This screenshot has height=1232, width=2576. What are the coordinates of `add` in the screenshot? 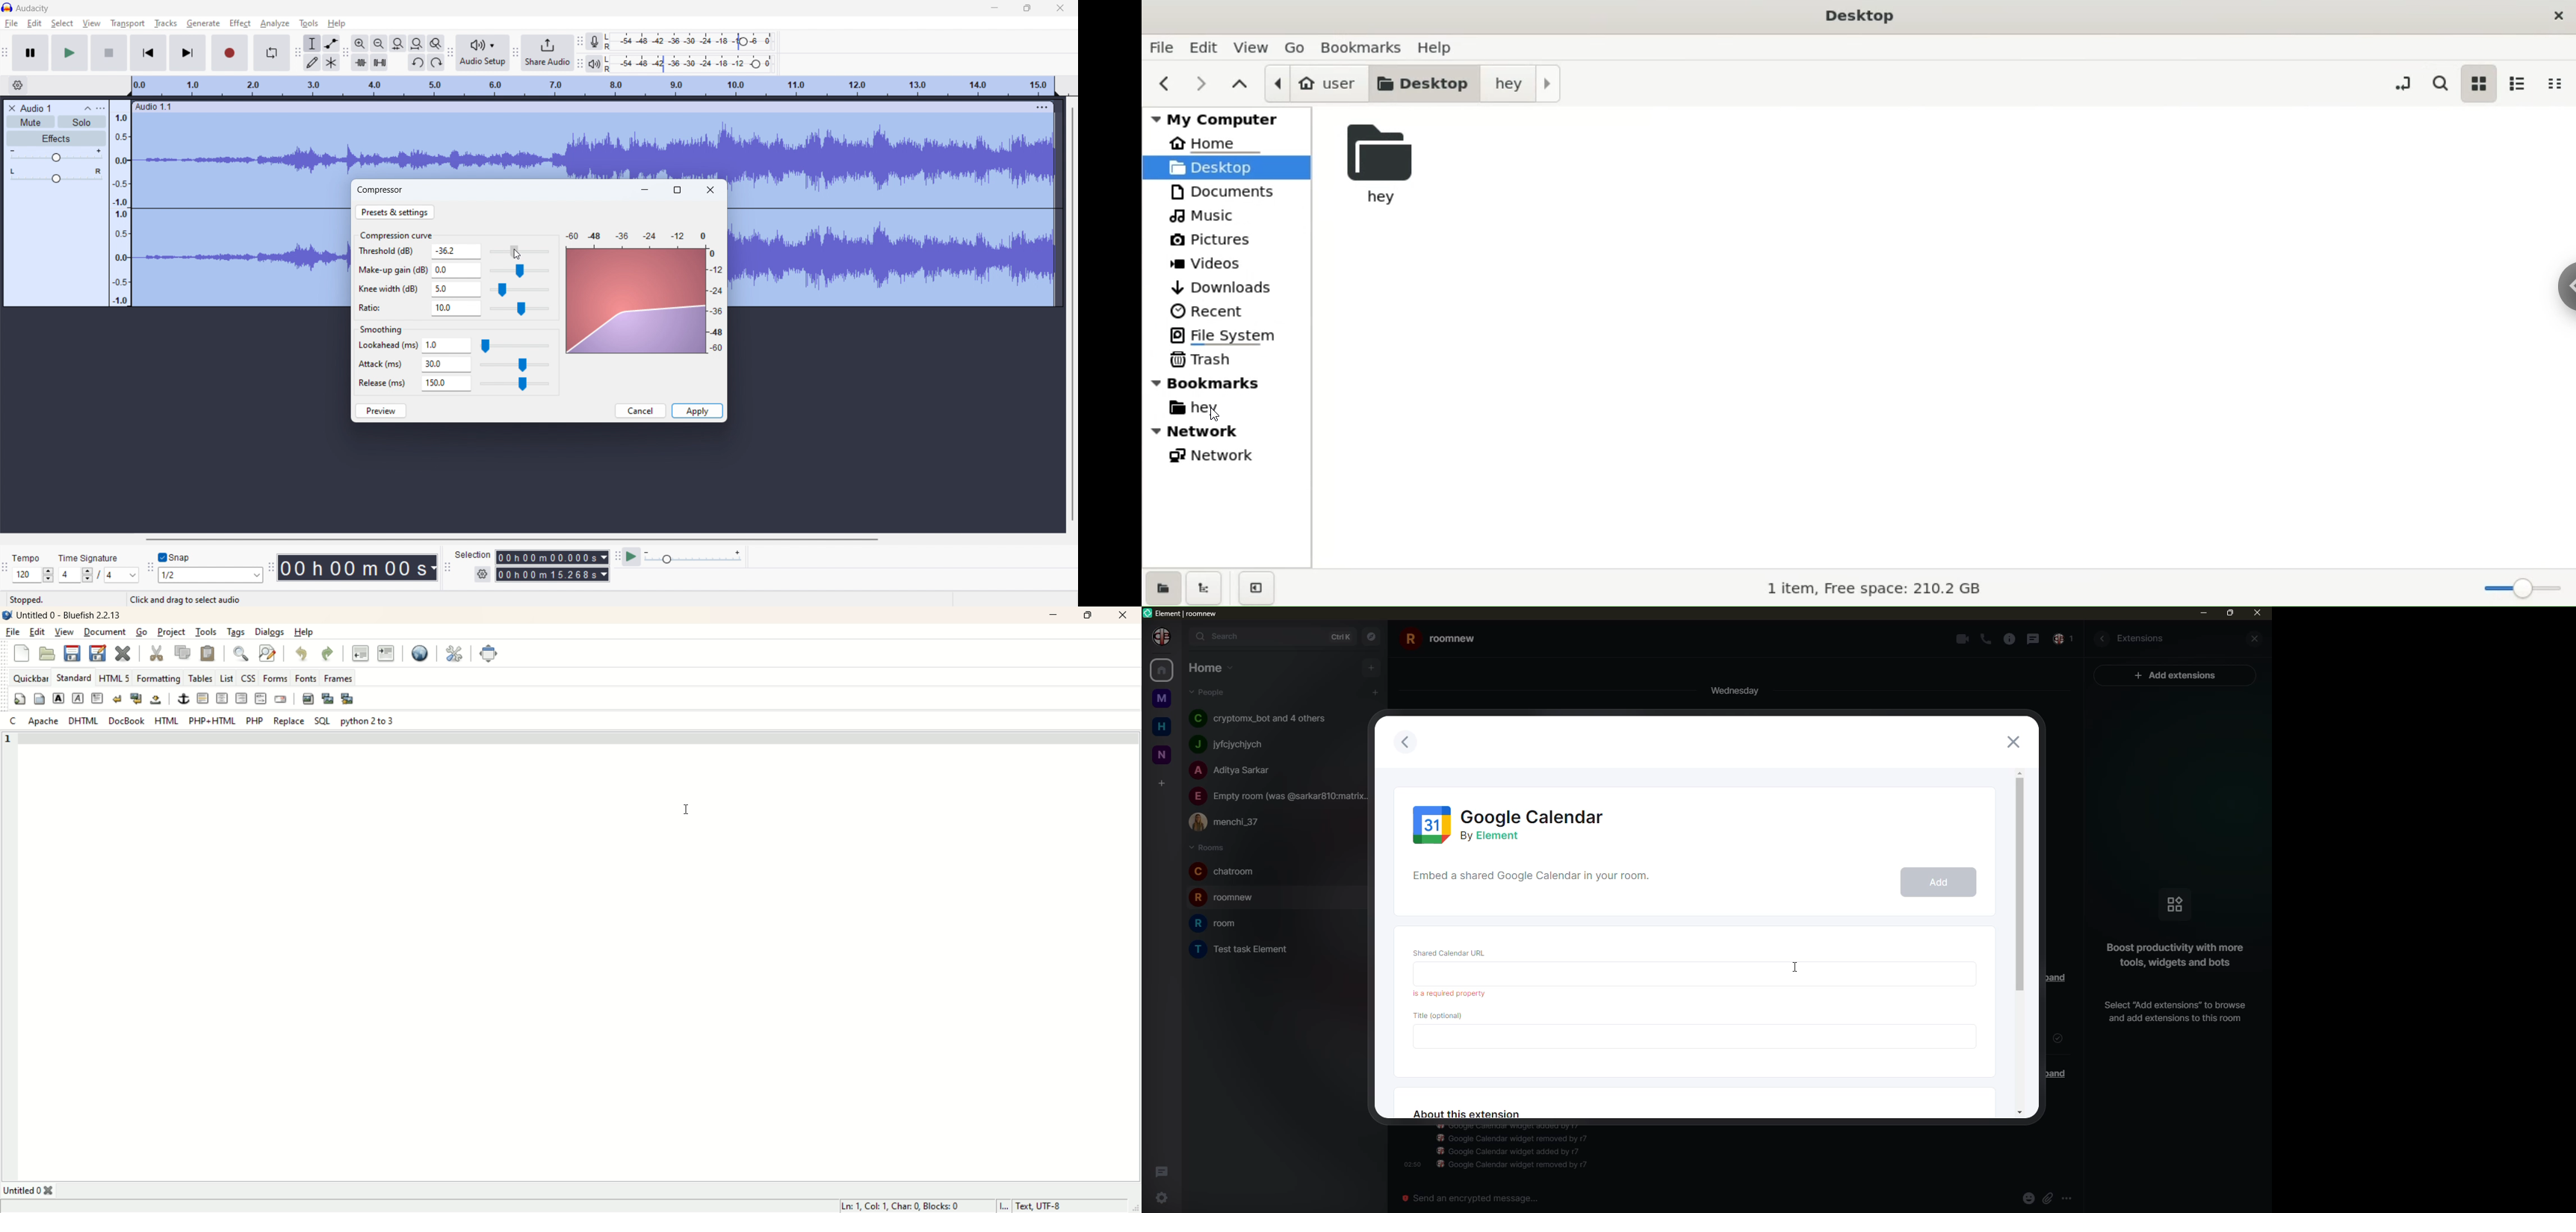 It's located at (1162, 783).